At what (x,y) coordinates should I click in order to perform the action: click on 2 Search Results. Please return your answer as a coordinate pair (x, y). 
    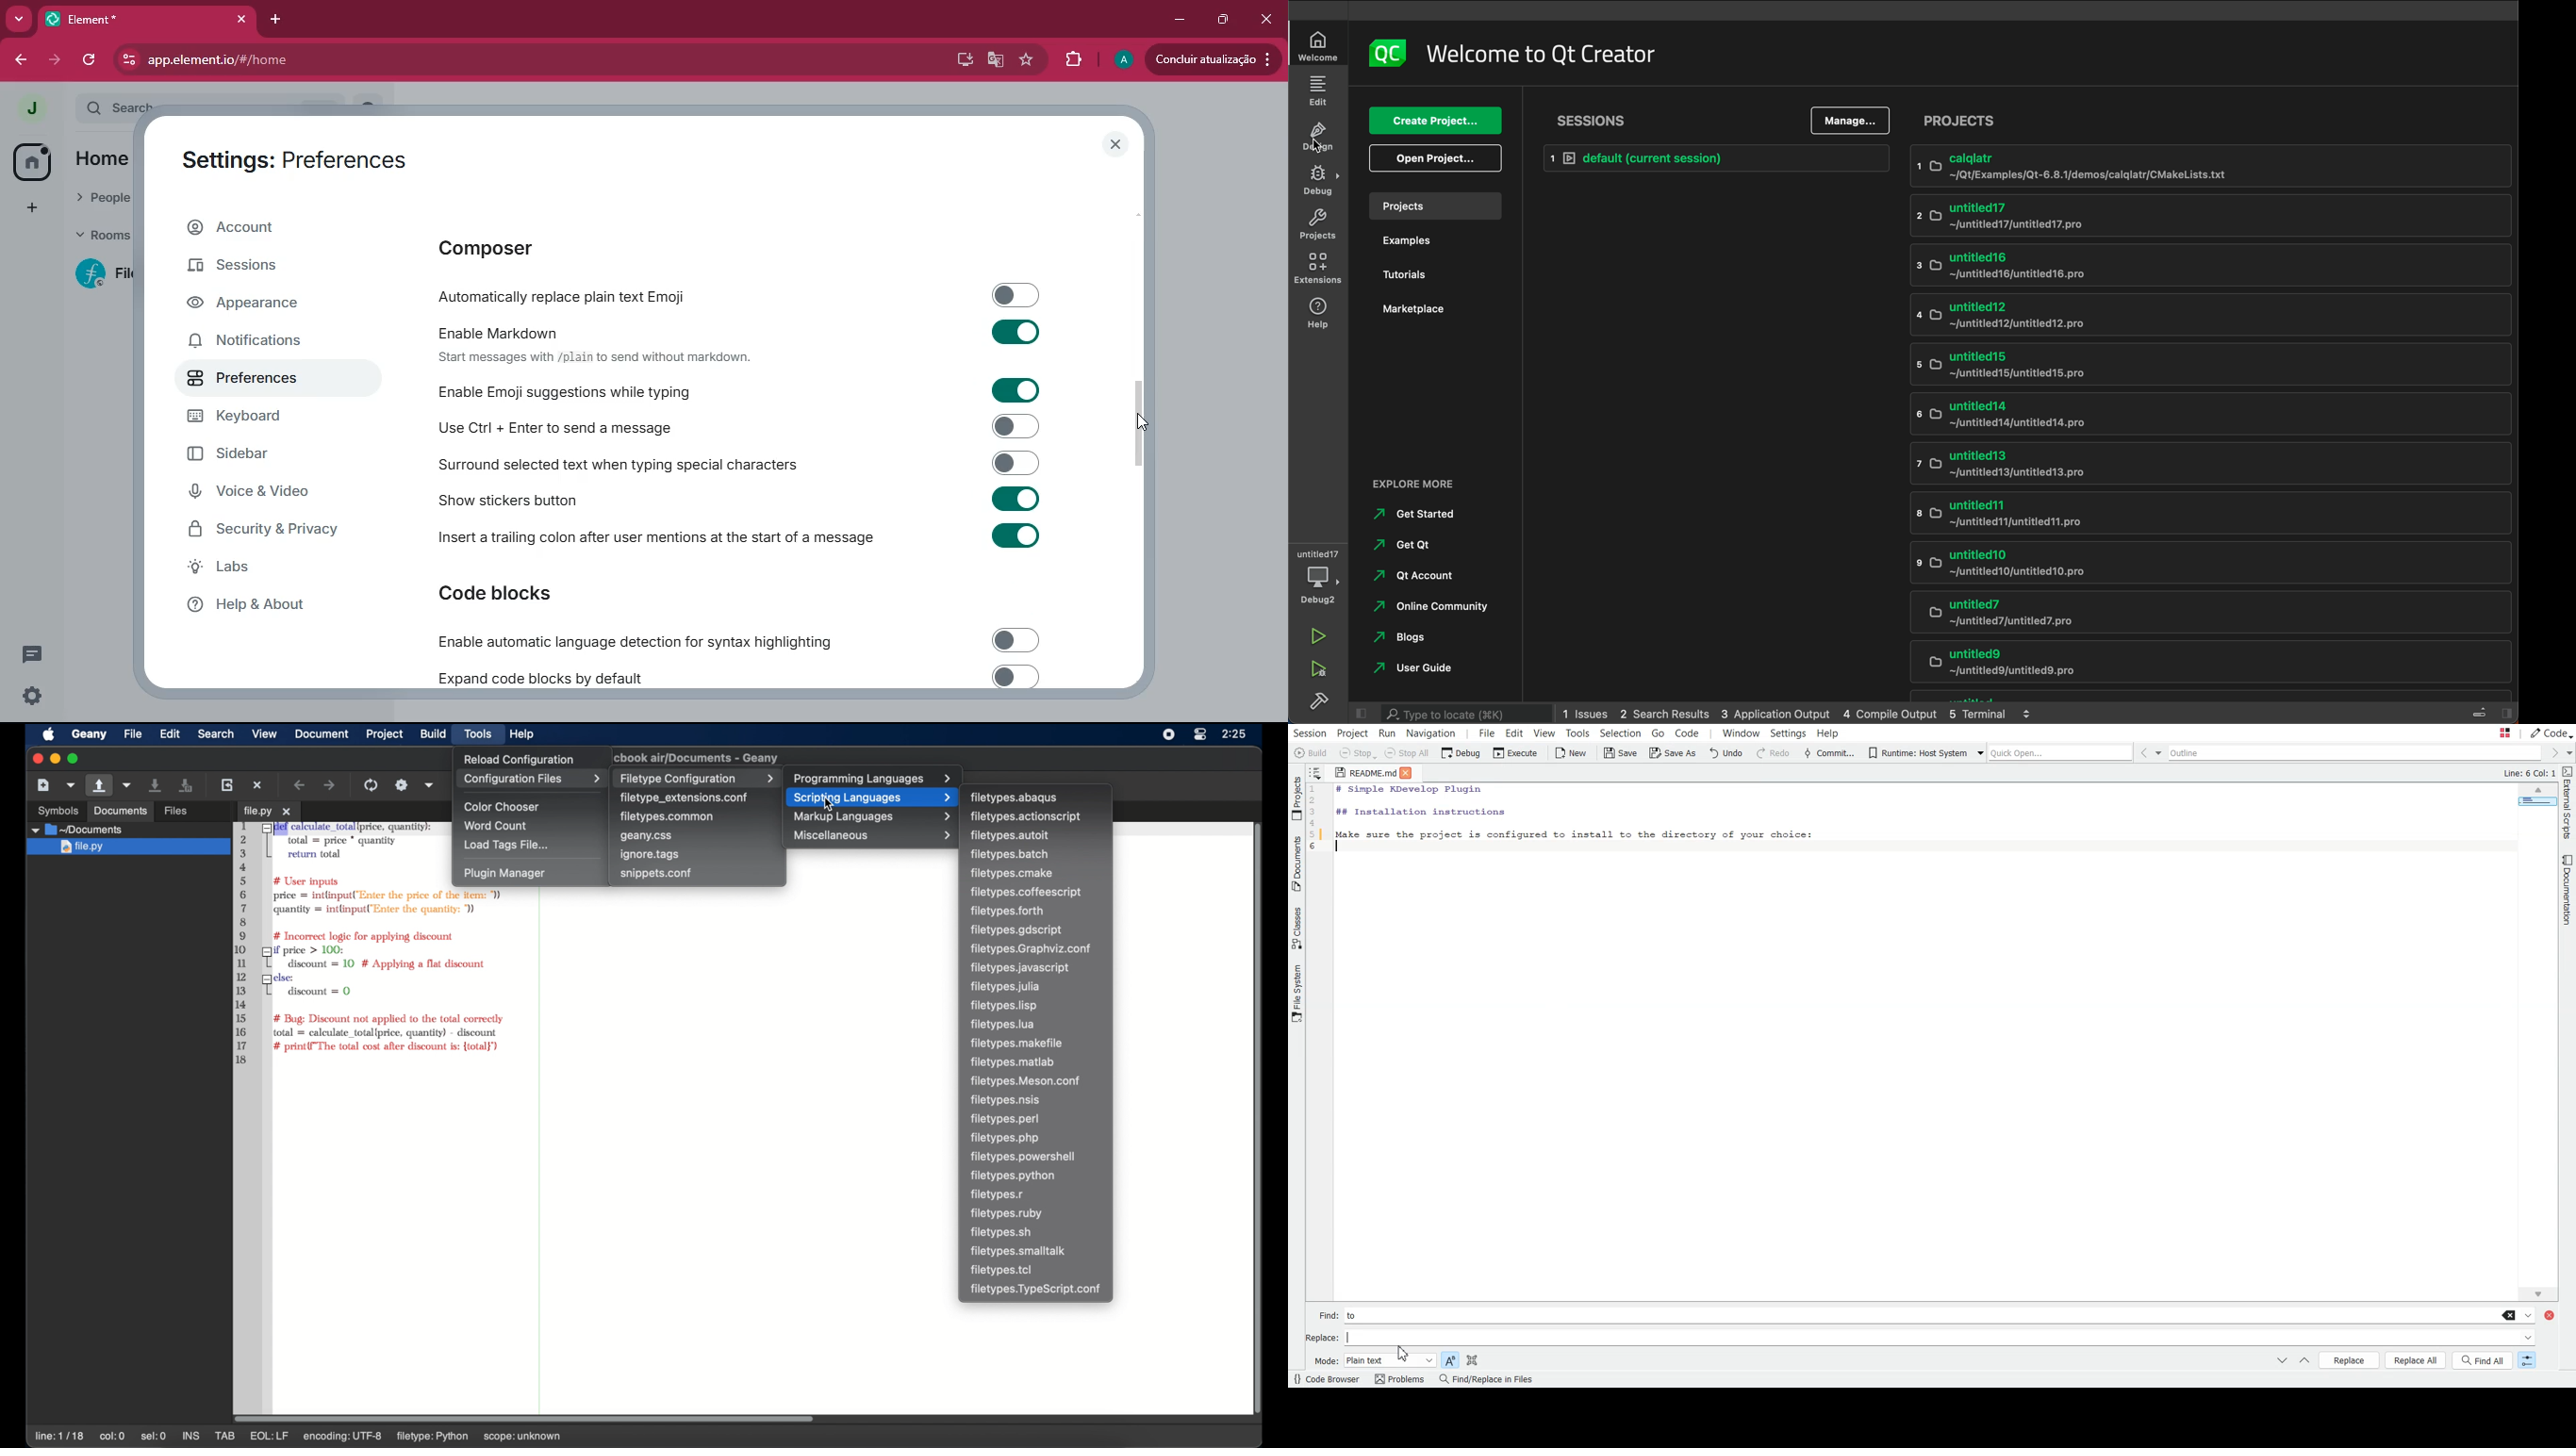
    Looking at the image, I should click on (1665, 713).